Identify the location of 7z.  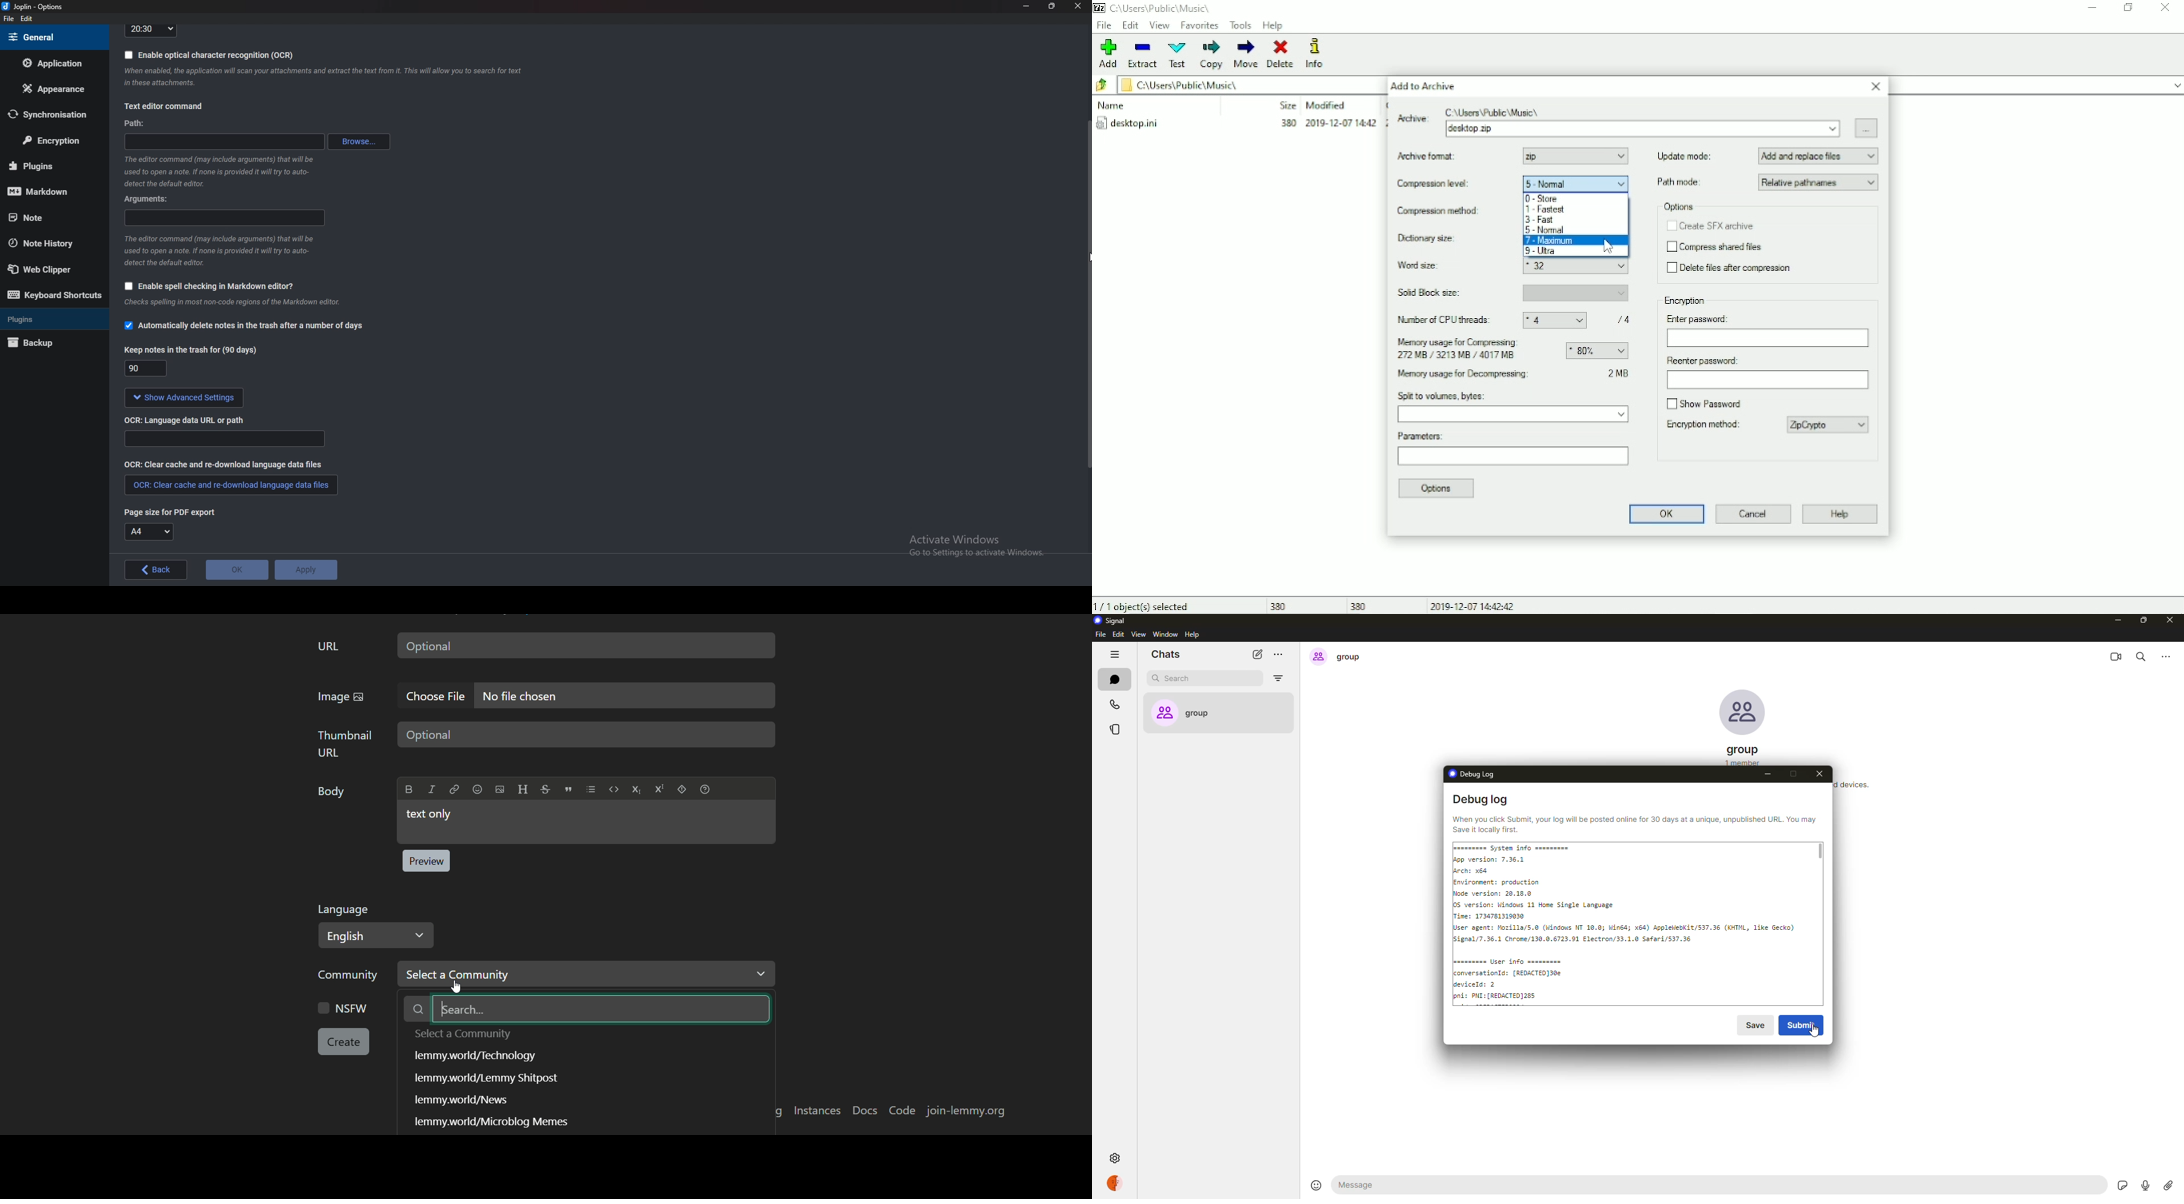
(1532, 155).